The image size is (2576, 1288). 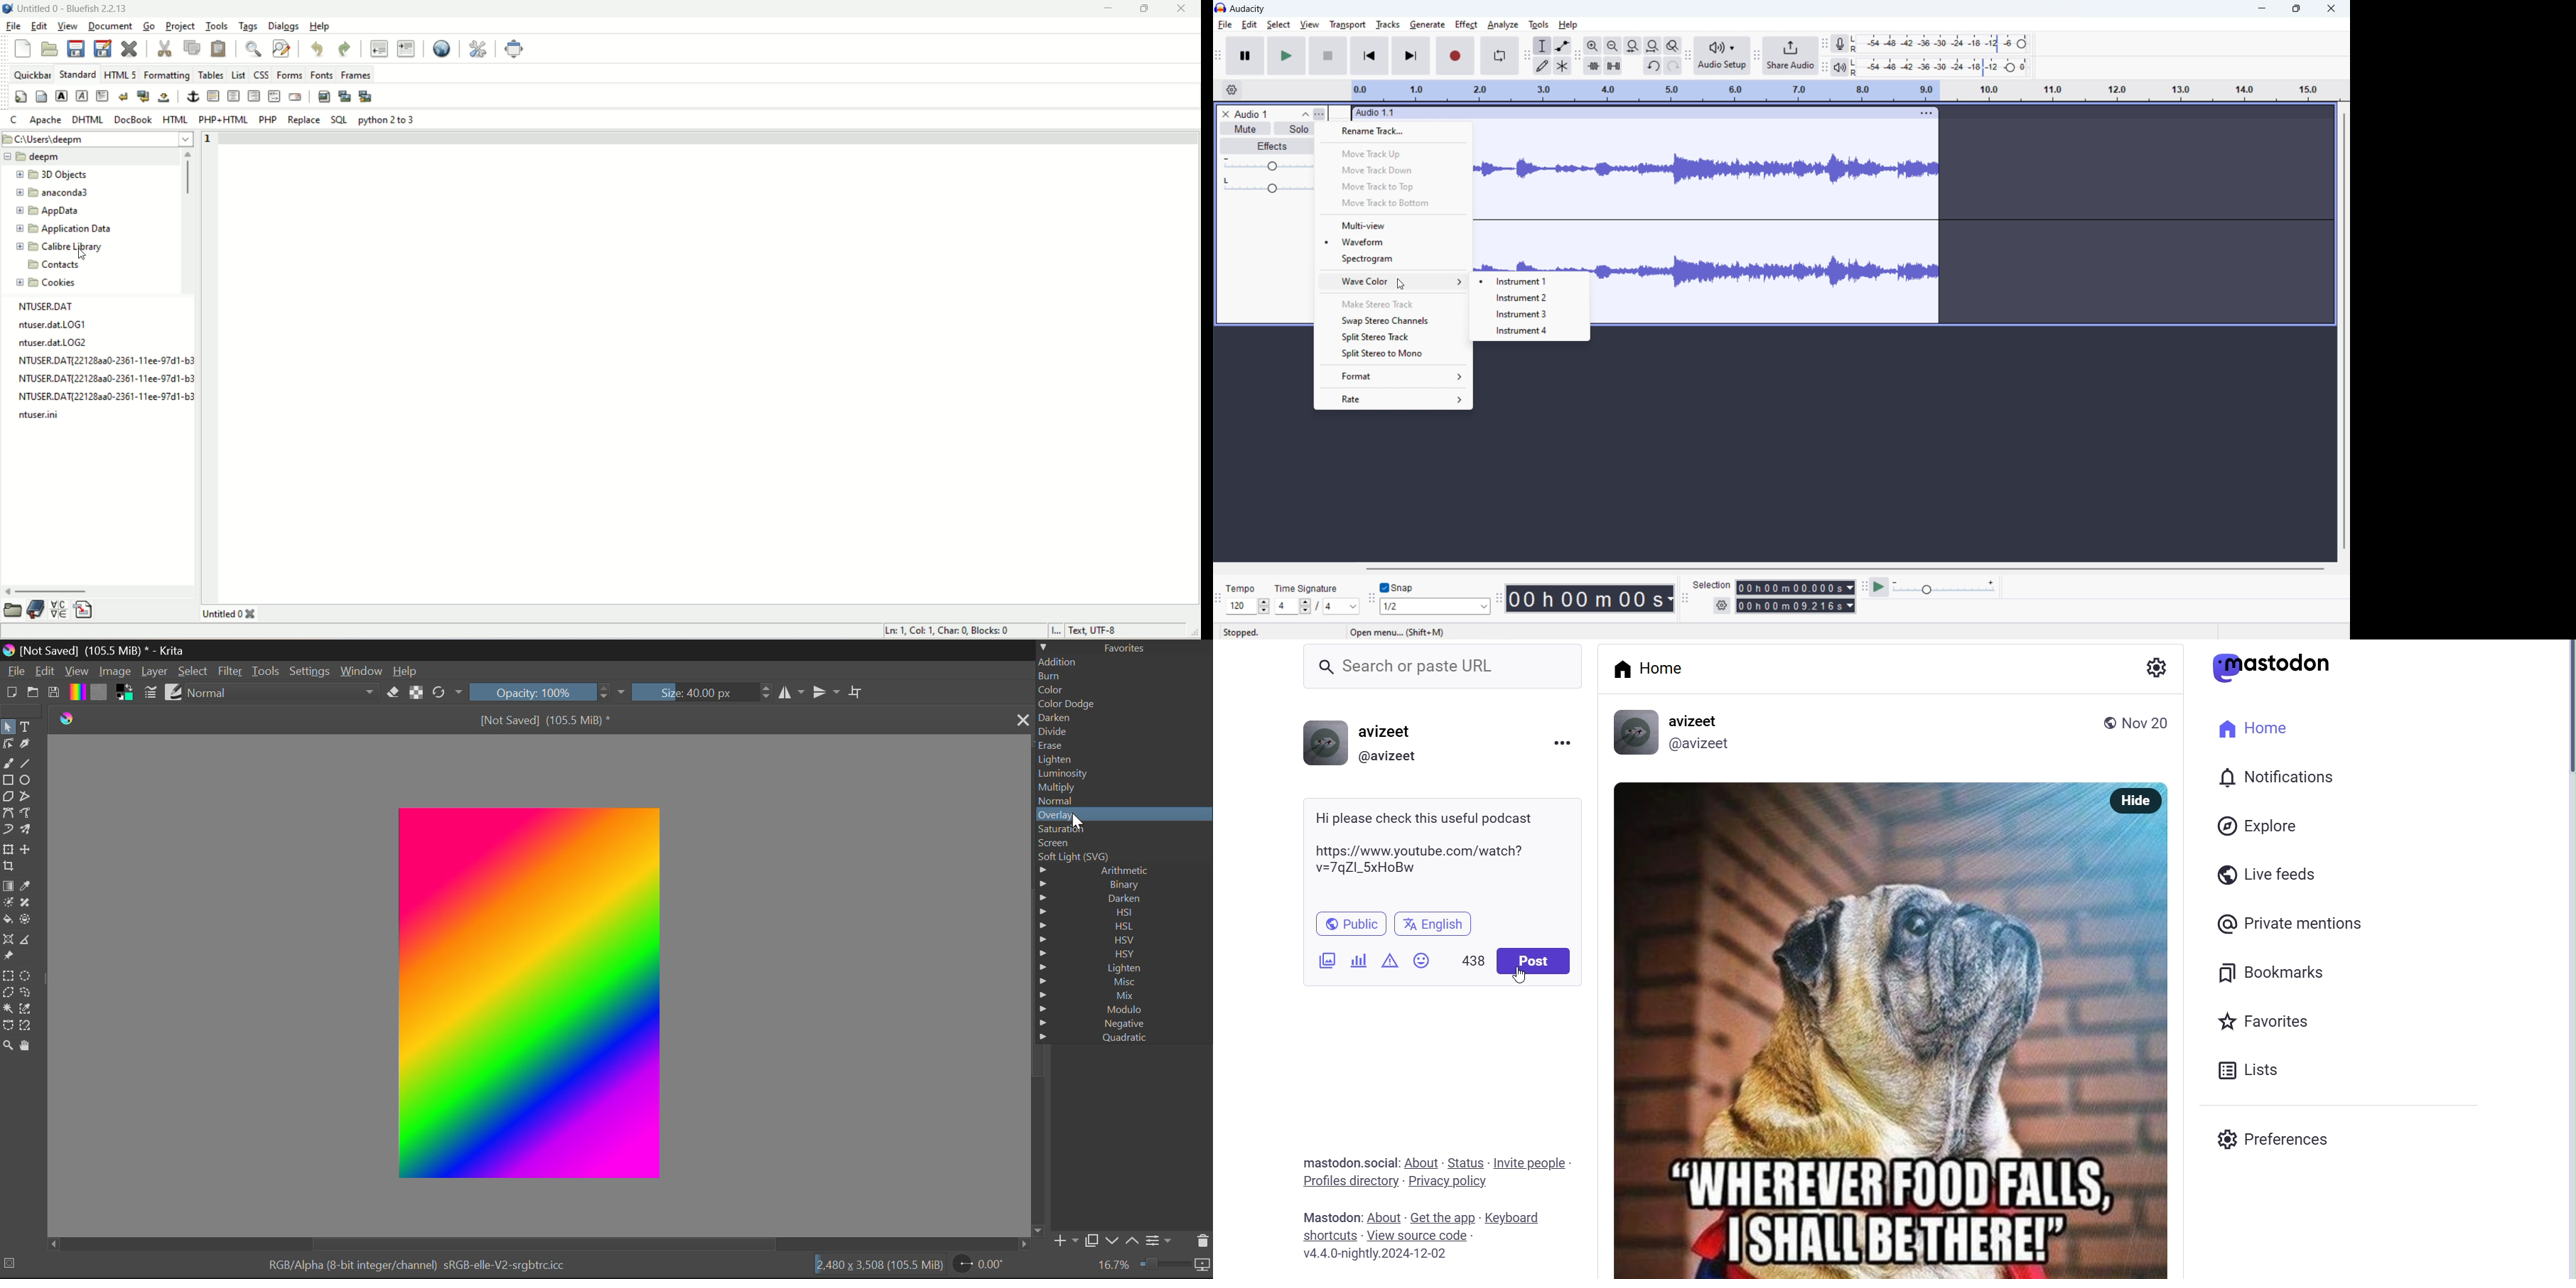 What do you see at coordinates (26, 1009) in the screenshot?
I see `Similar Color Selection` at bounding box center [26, 1009].